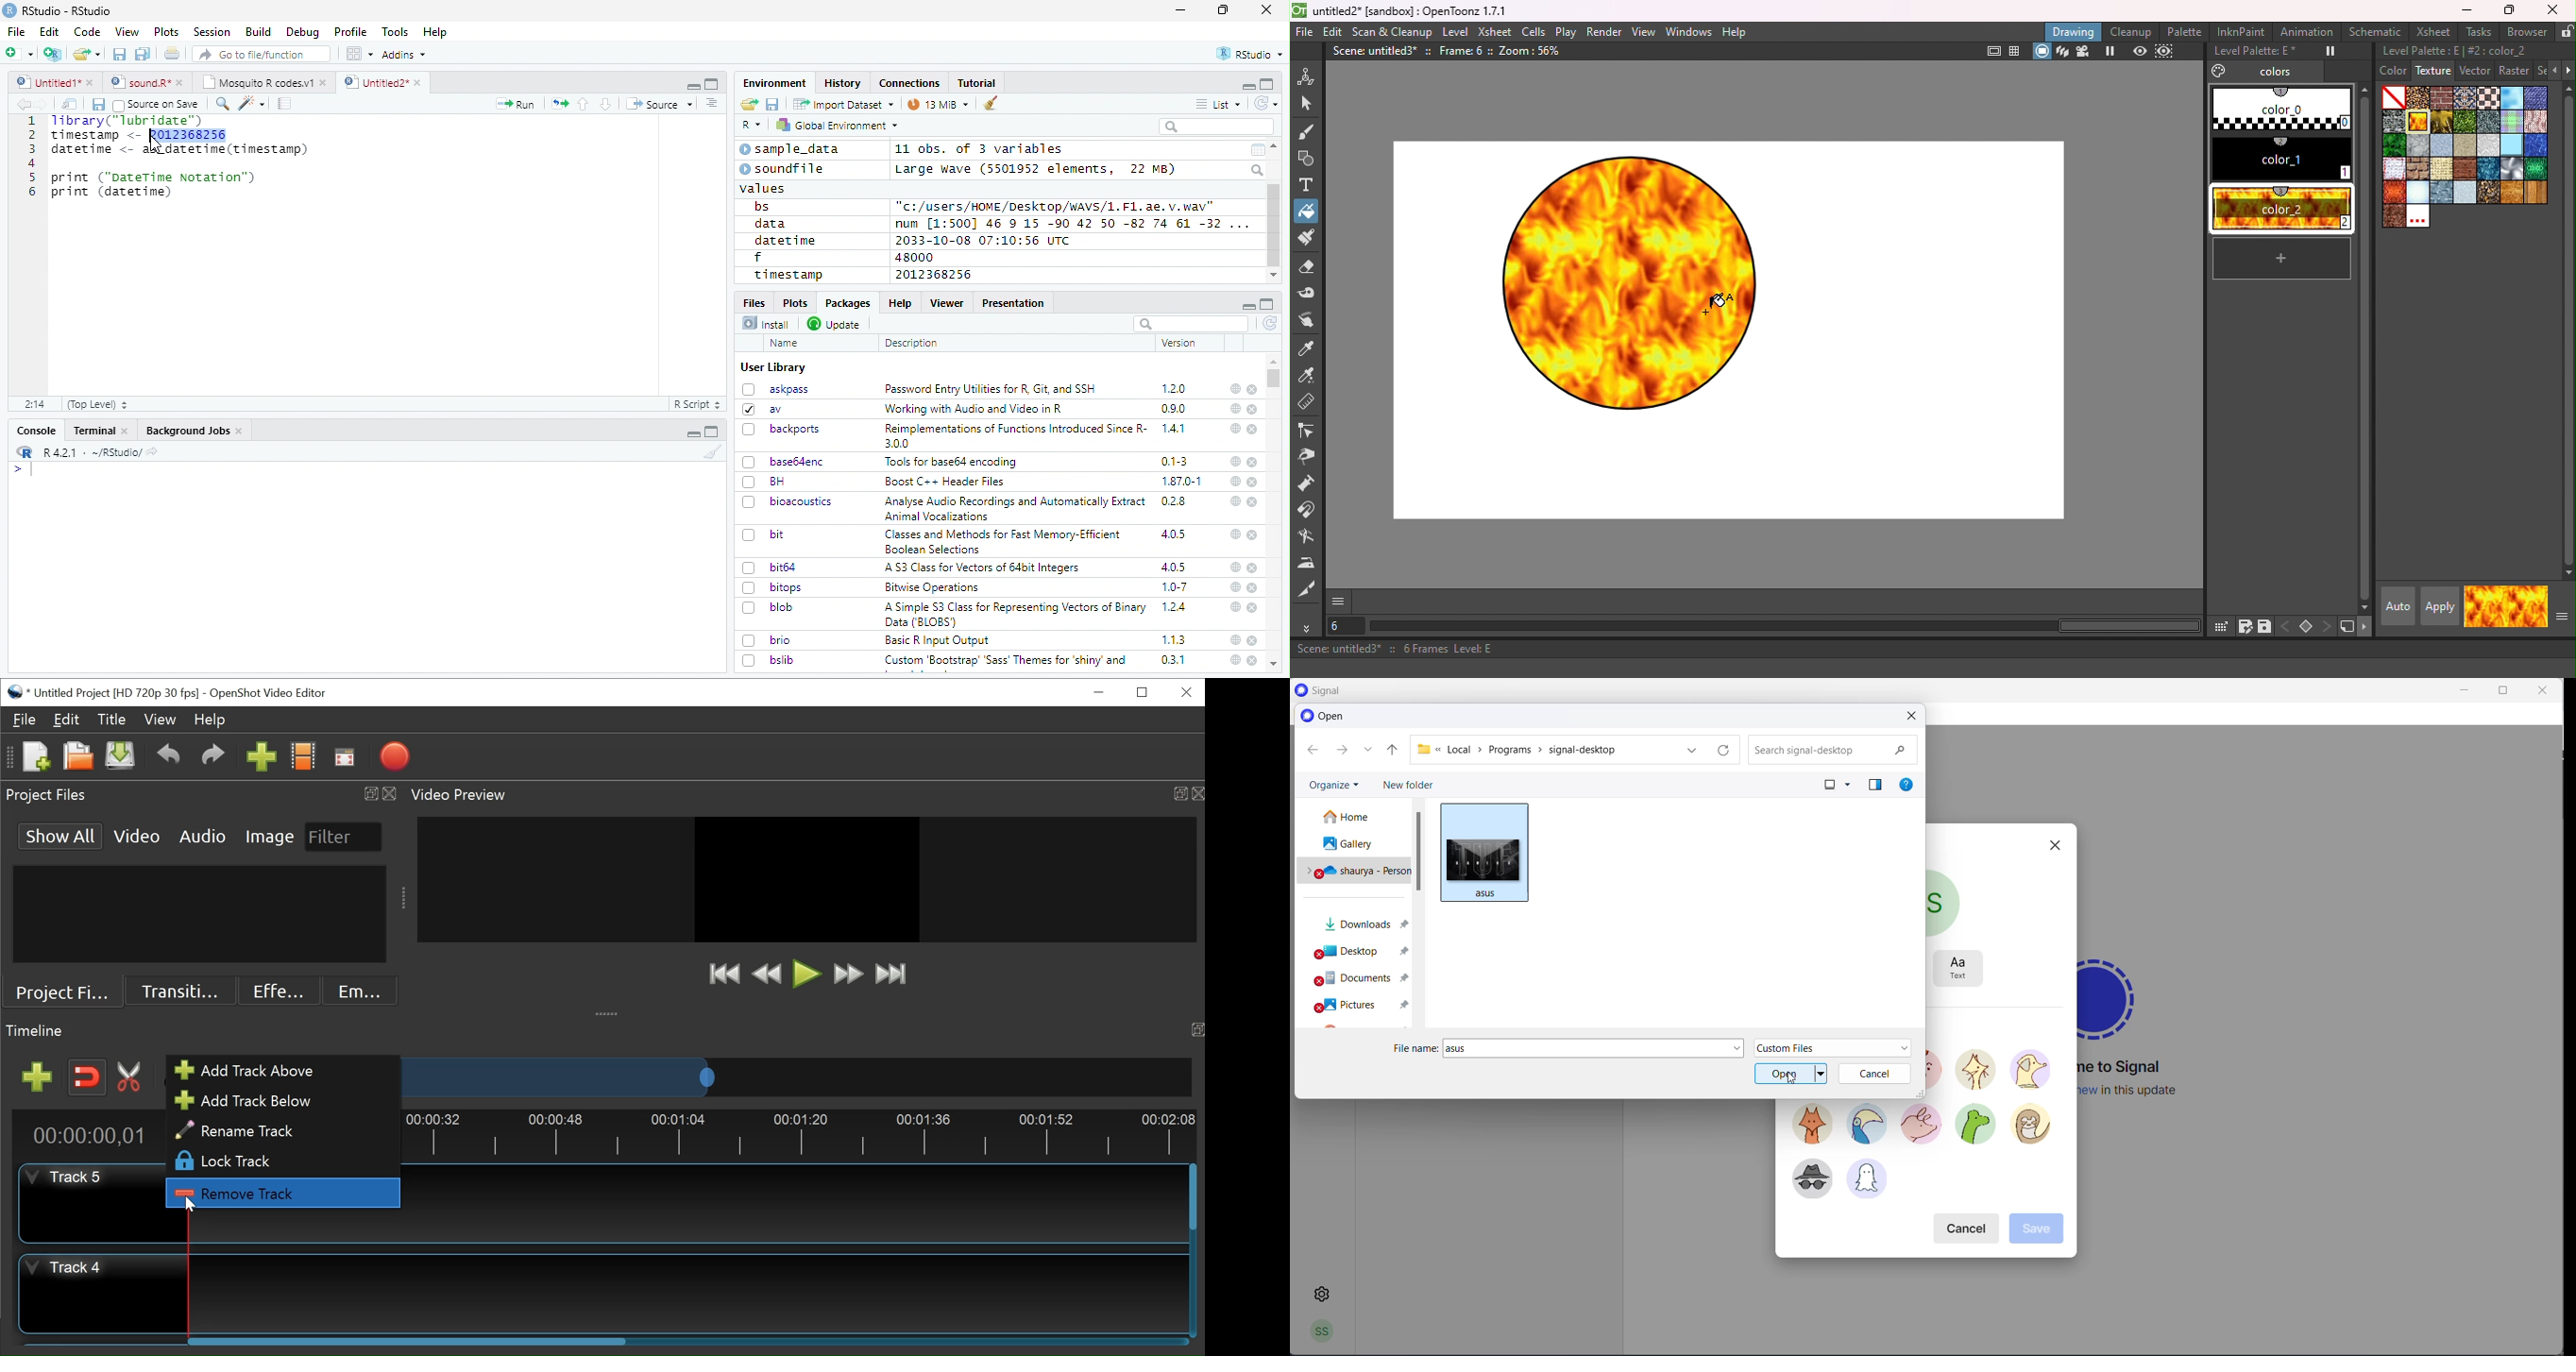 This screenshot has width=2576, height=1372. I want to click on Import Dataset, so click(843, 104).